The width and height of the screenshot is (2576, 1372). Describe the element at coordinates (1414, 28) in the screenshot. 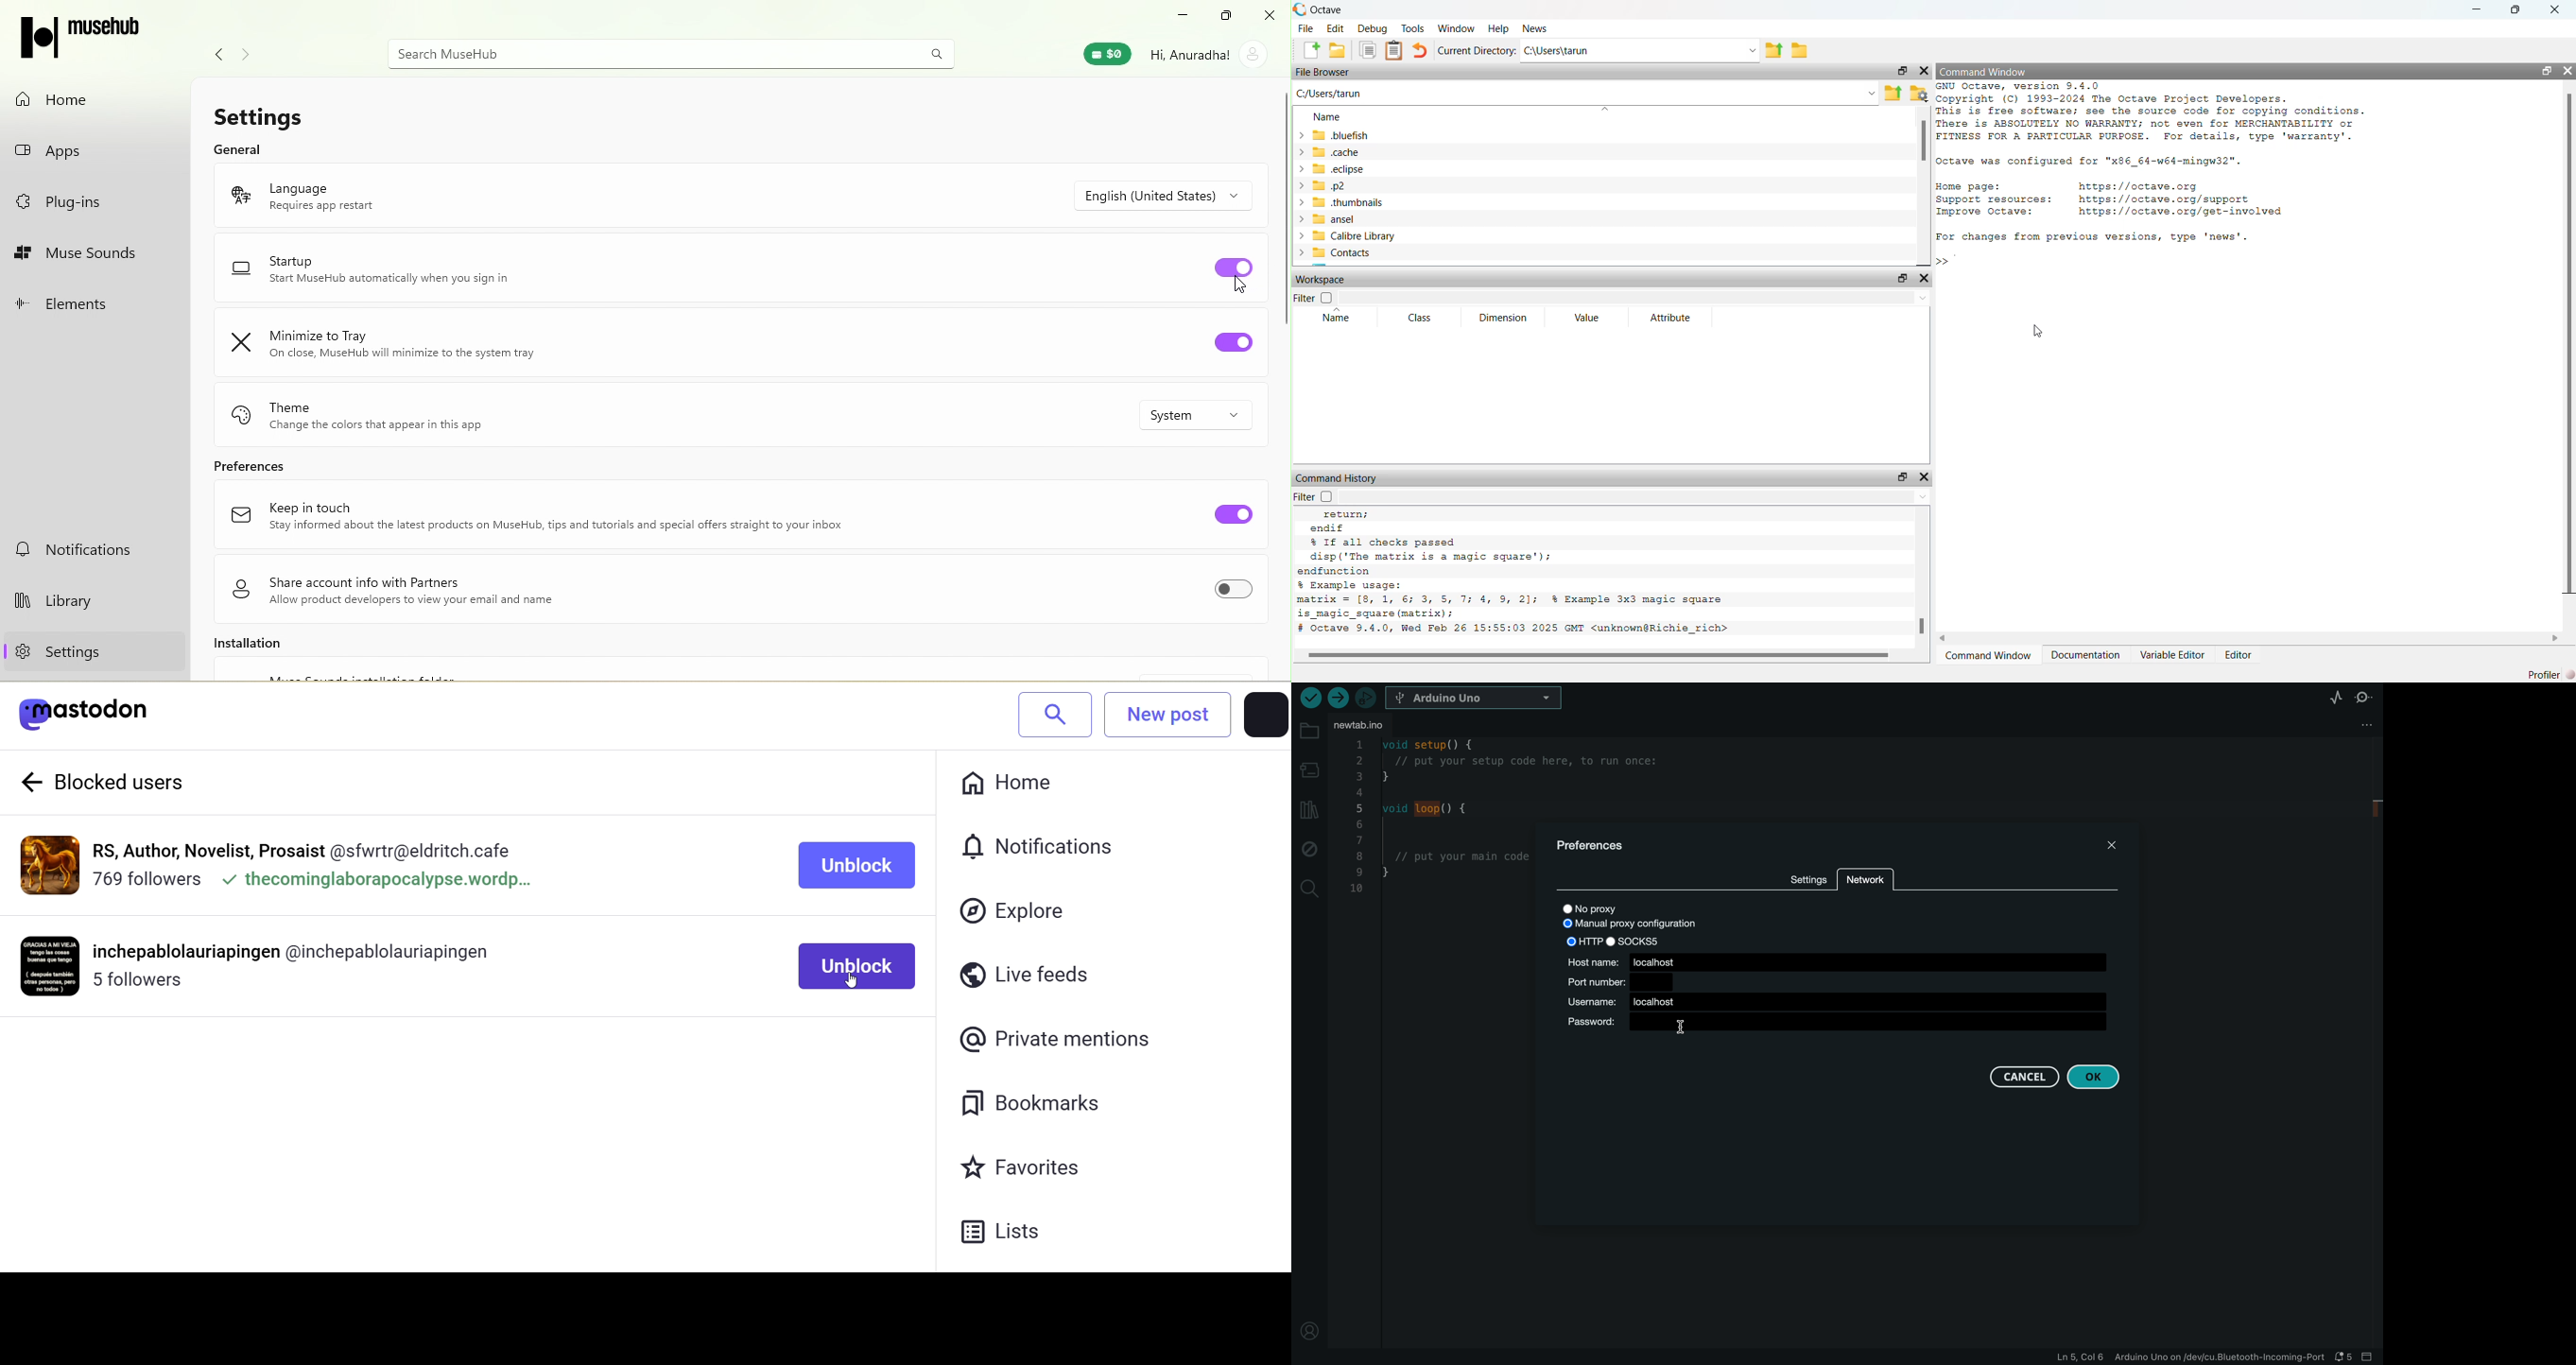

I see `Tools` at that location.